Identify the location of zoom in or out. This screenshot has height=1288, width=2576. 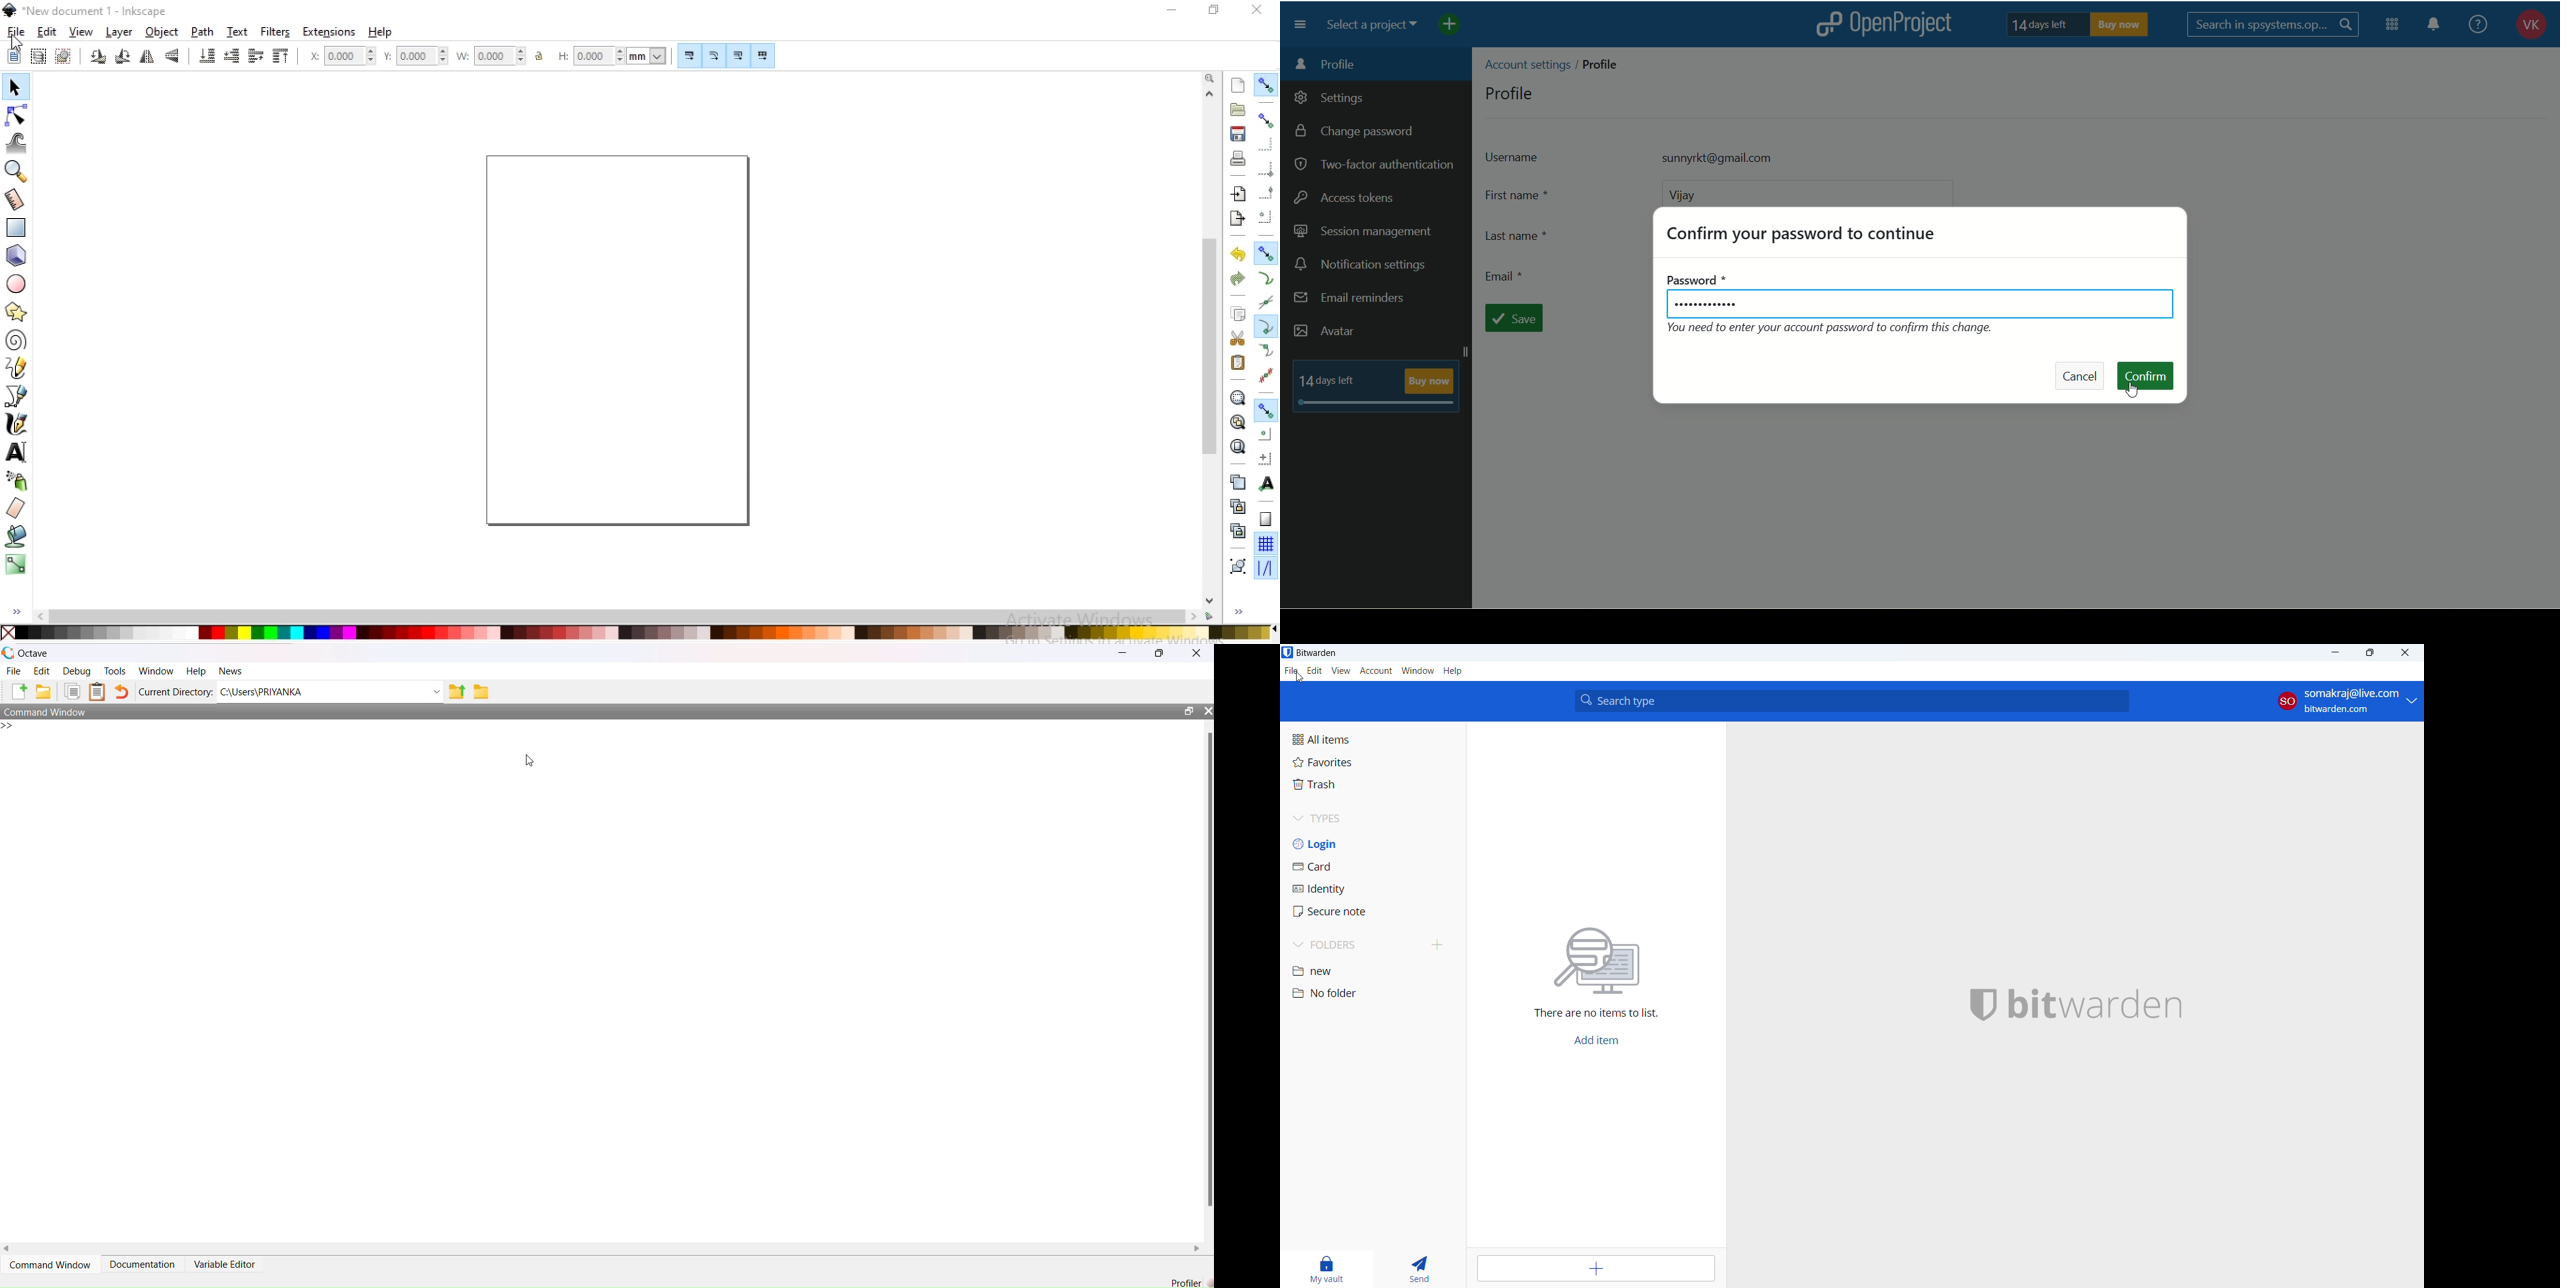
(18, 171).